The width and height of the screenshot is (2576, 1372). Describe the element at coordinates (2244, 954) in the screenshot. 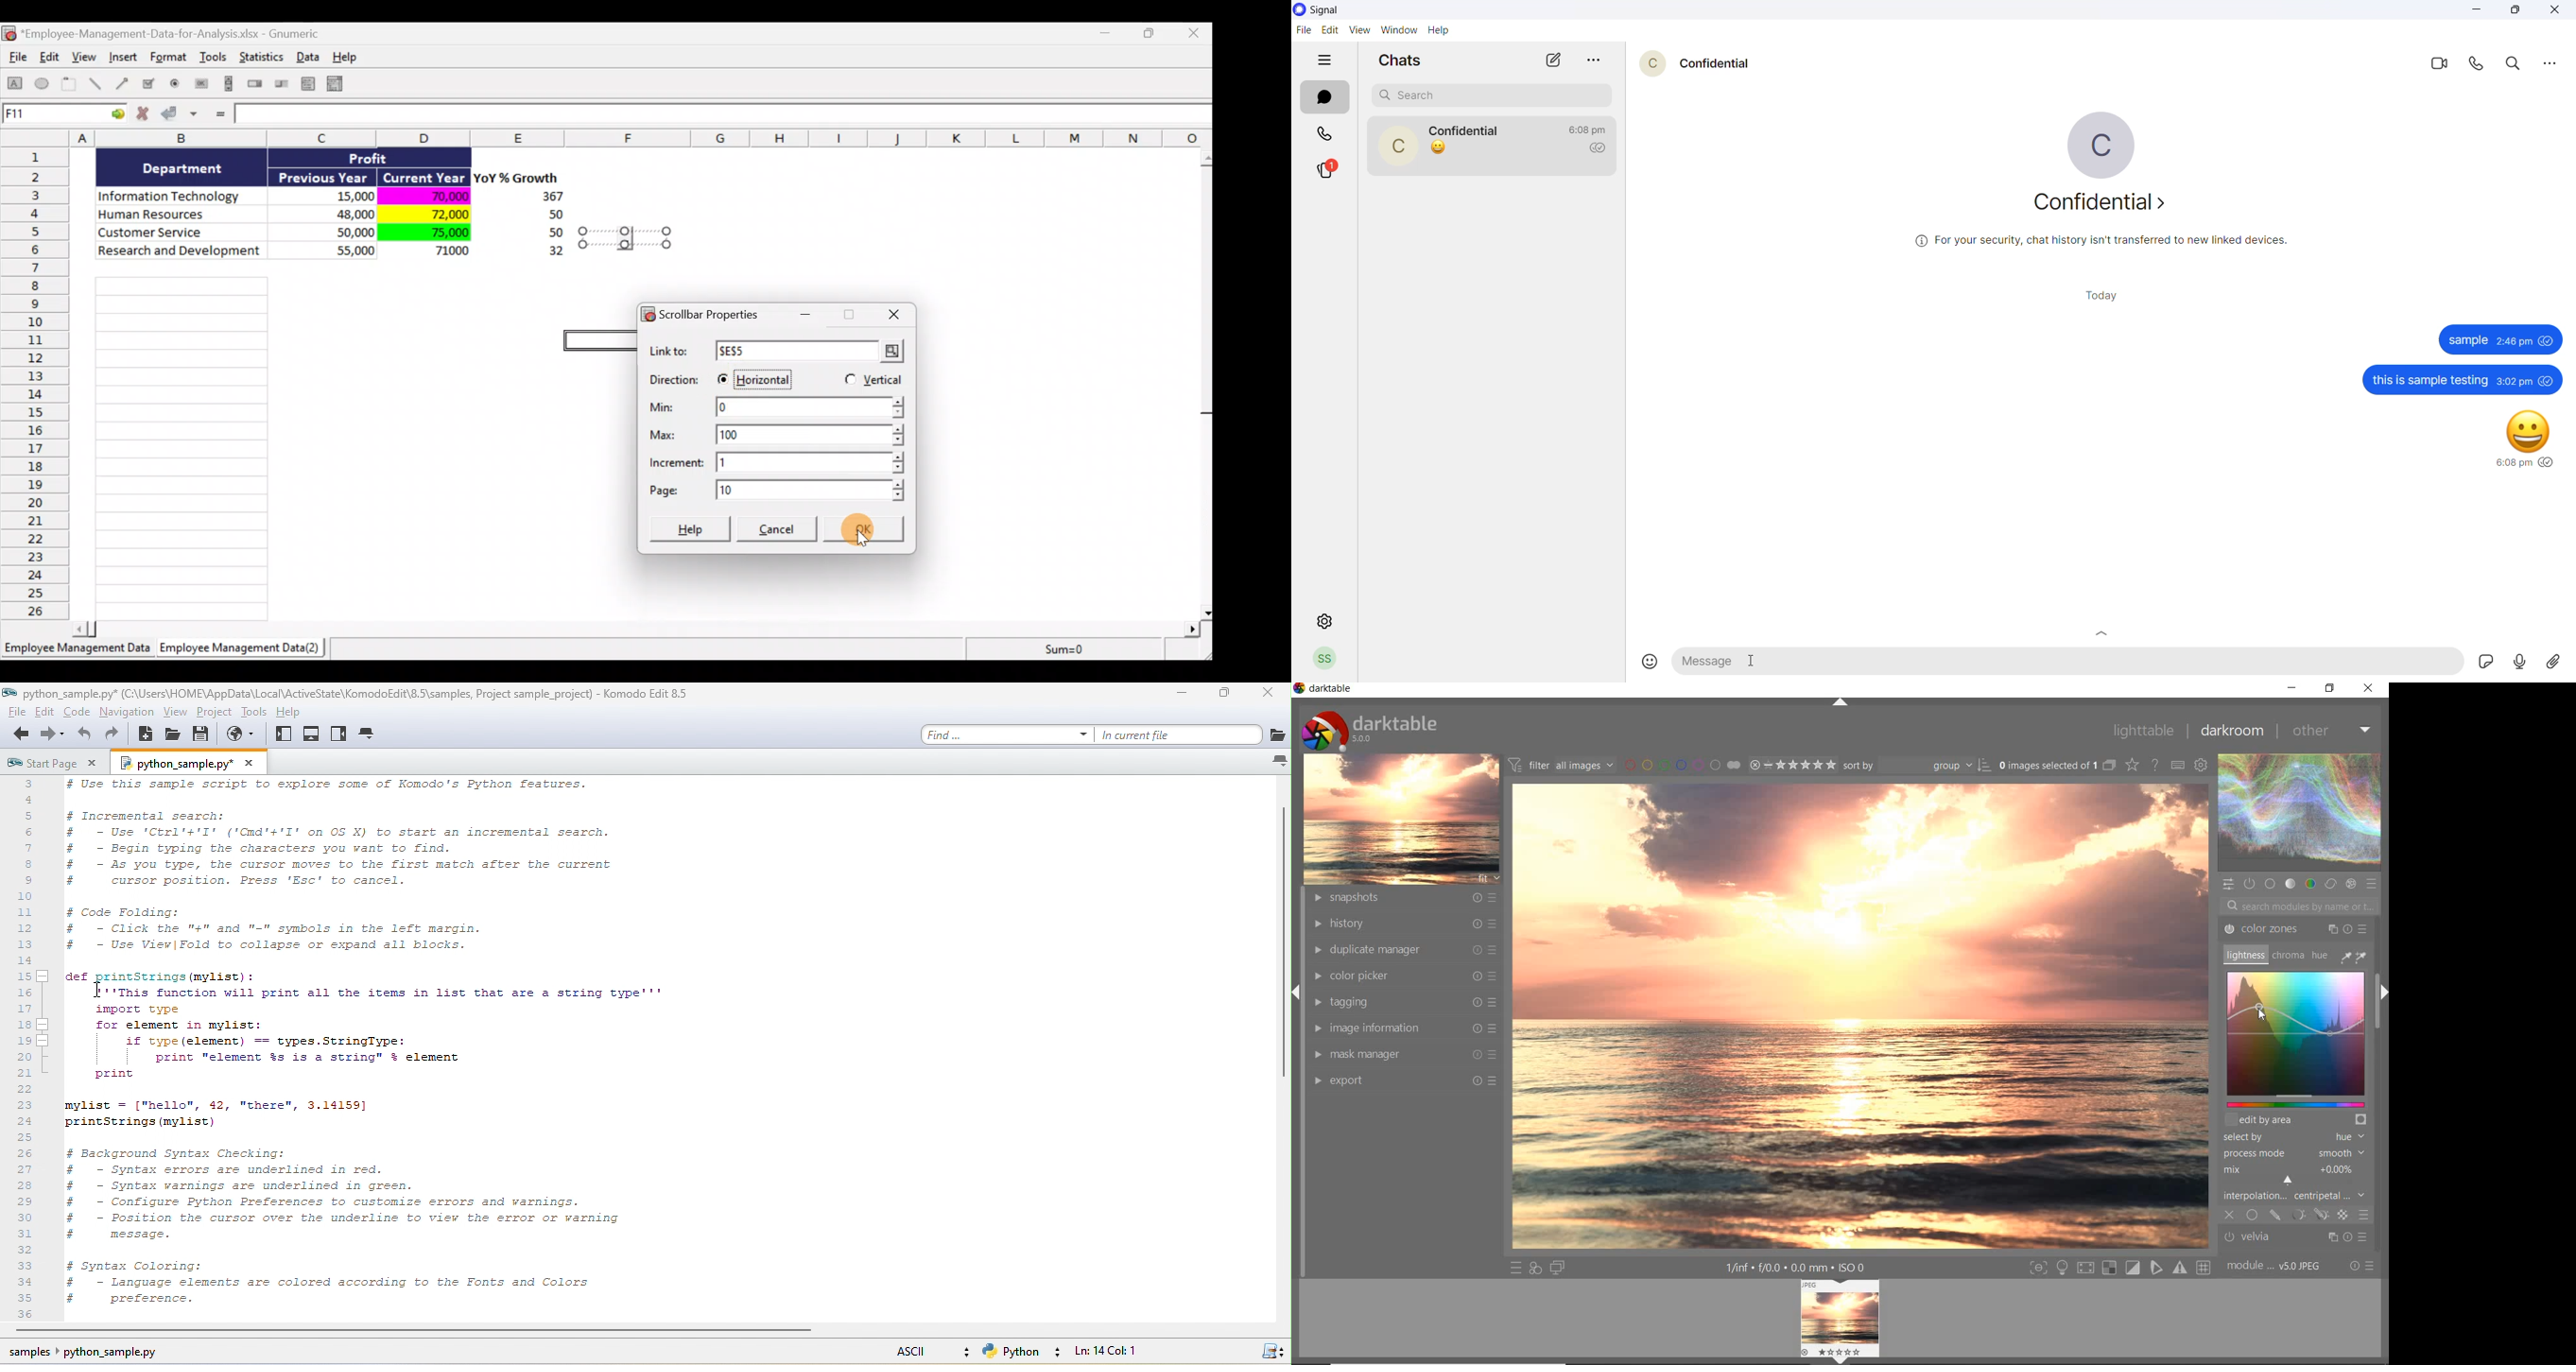

I see `LIGHTNESS` at that location.